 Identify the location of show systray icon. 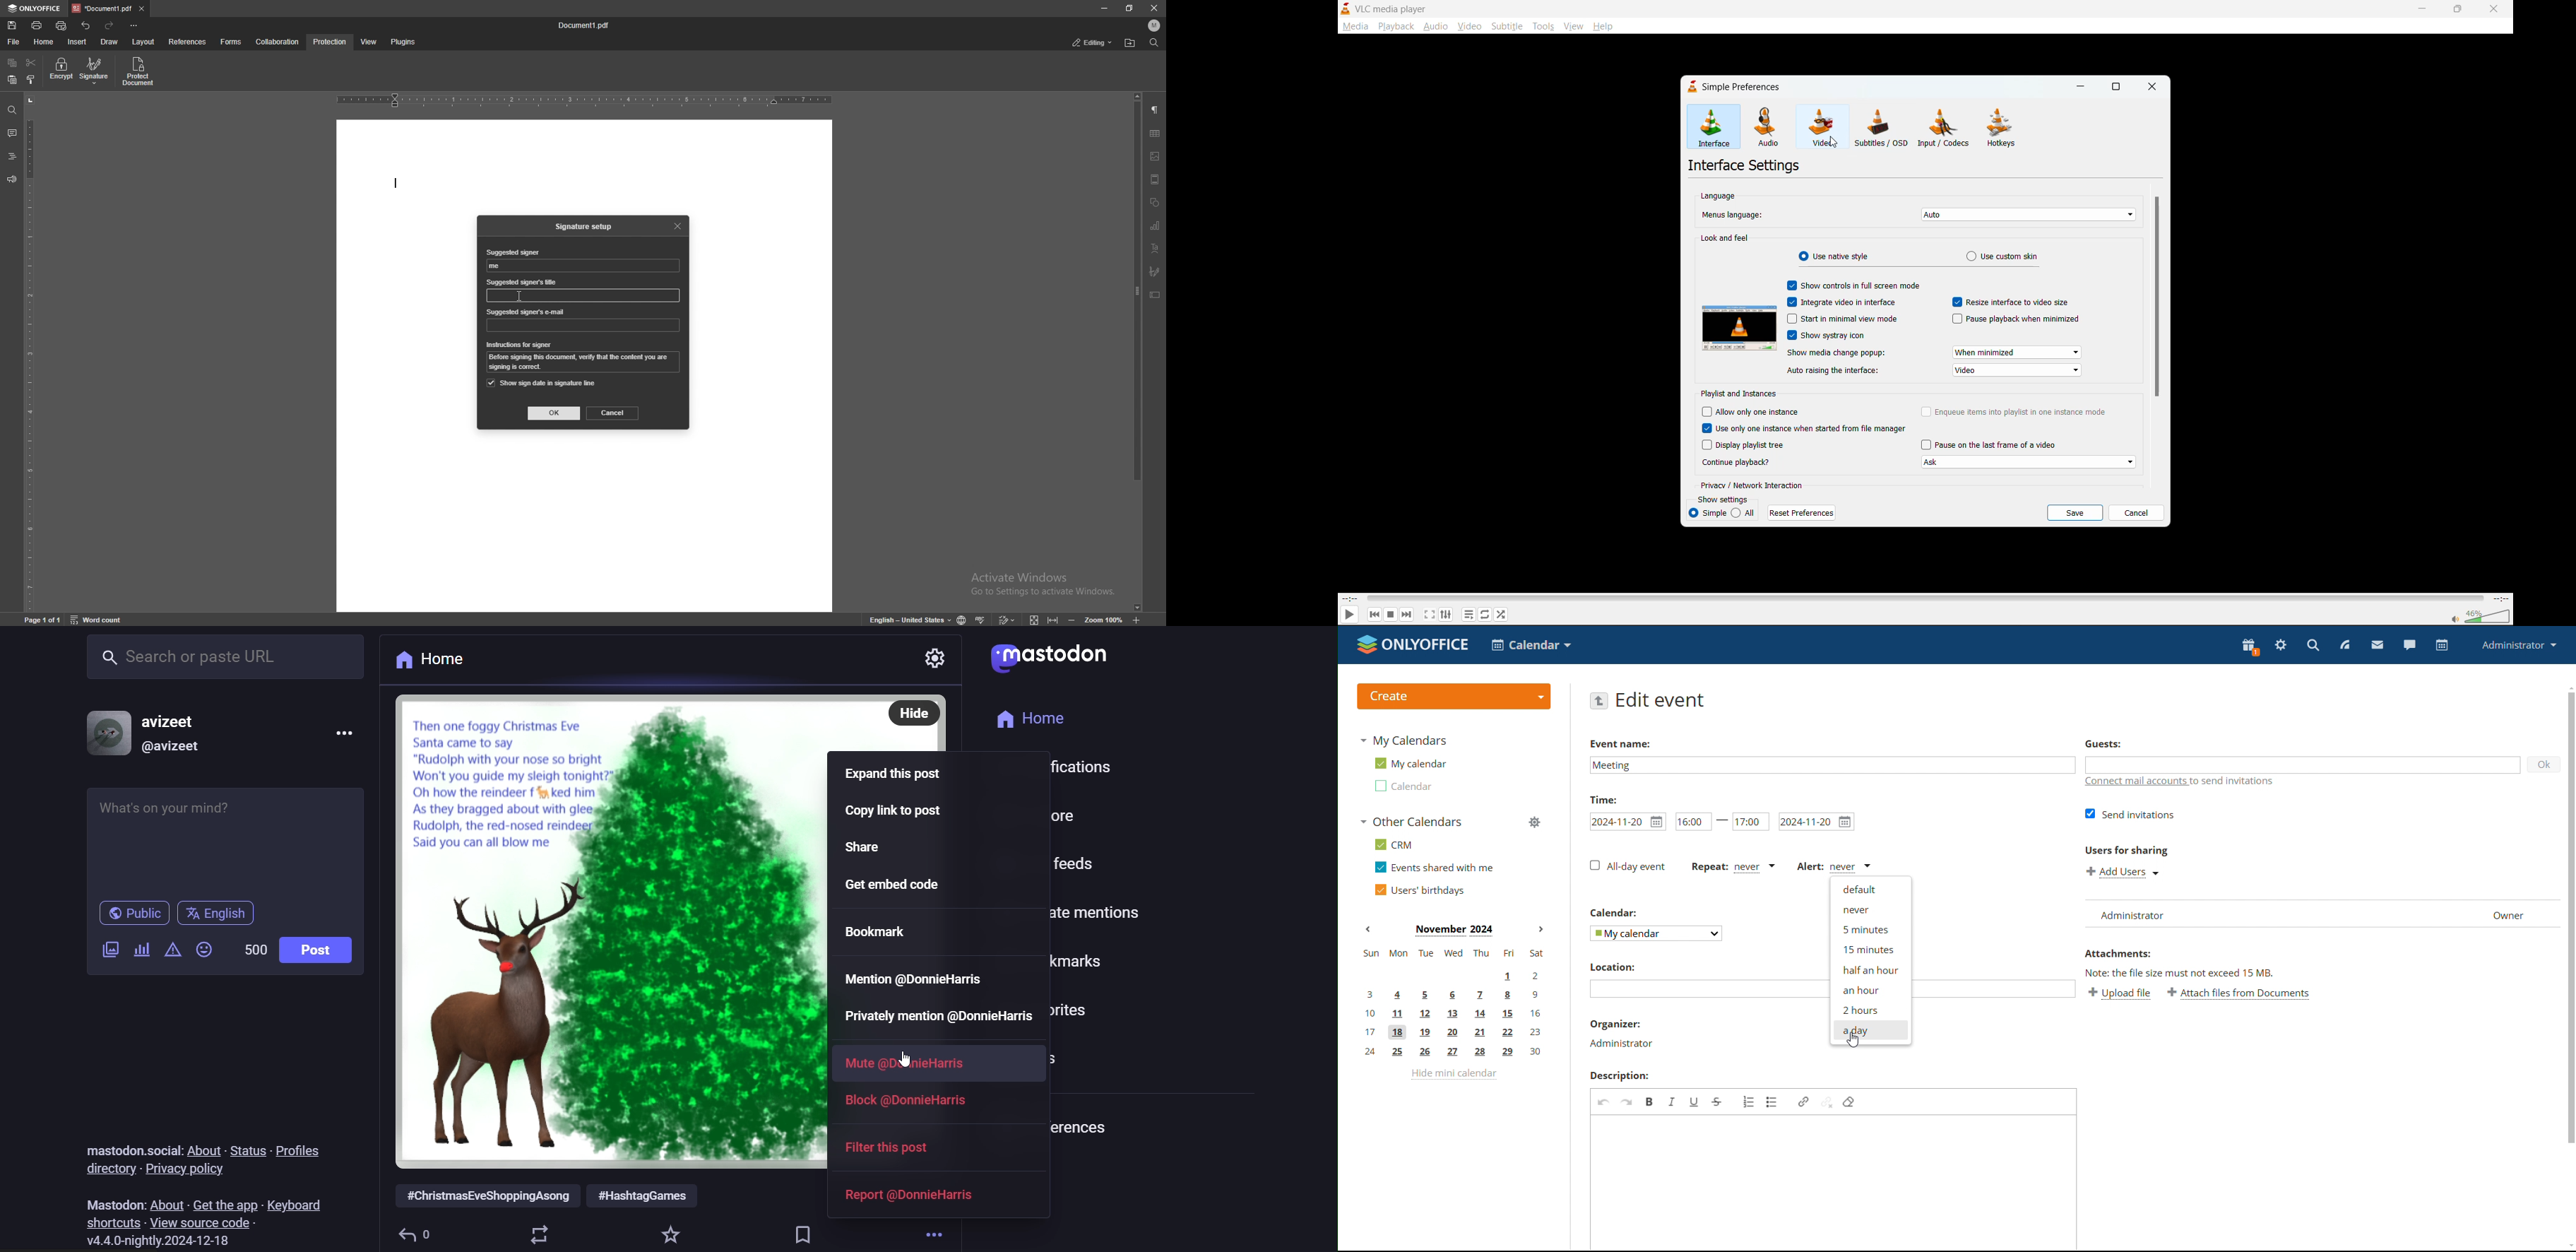
(1829, 335).